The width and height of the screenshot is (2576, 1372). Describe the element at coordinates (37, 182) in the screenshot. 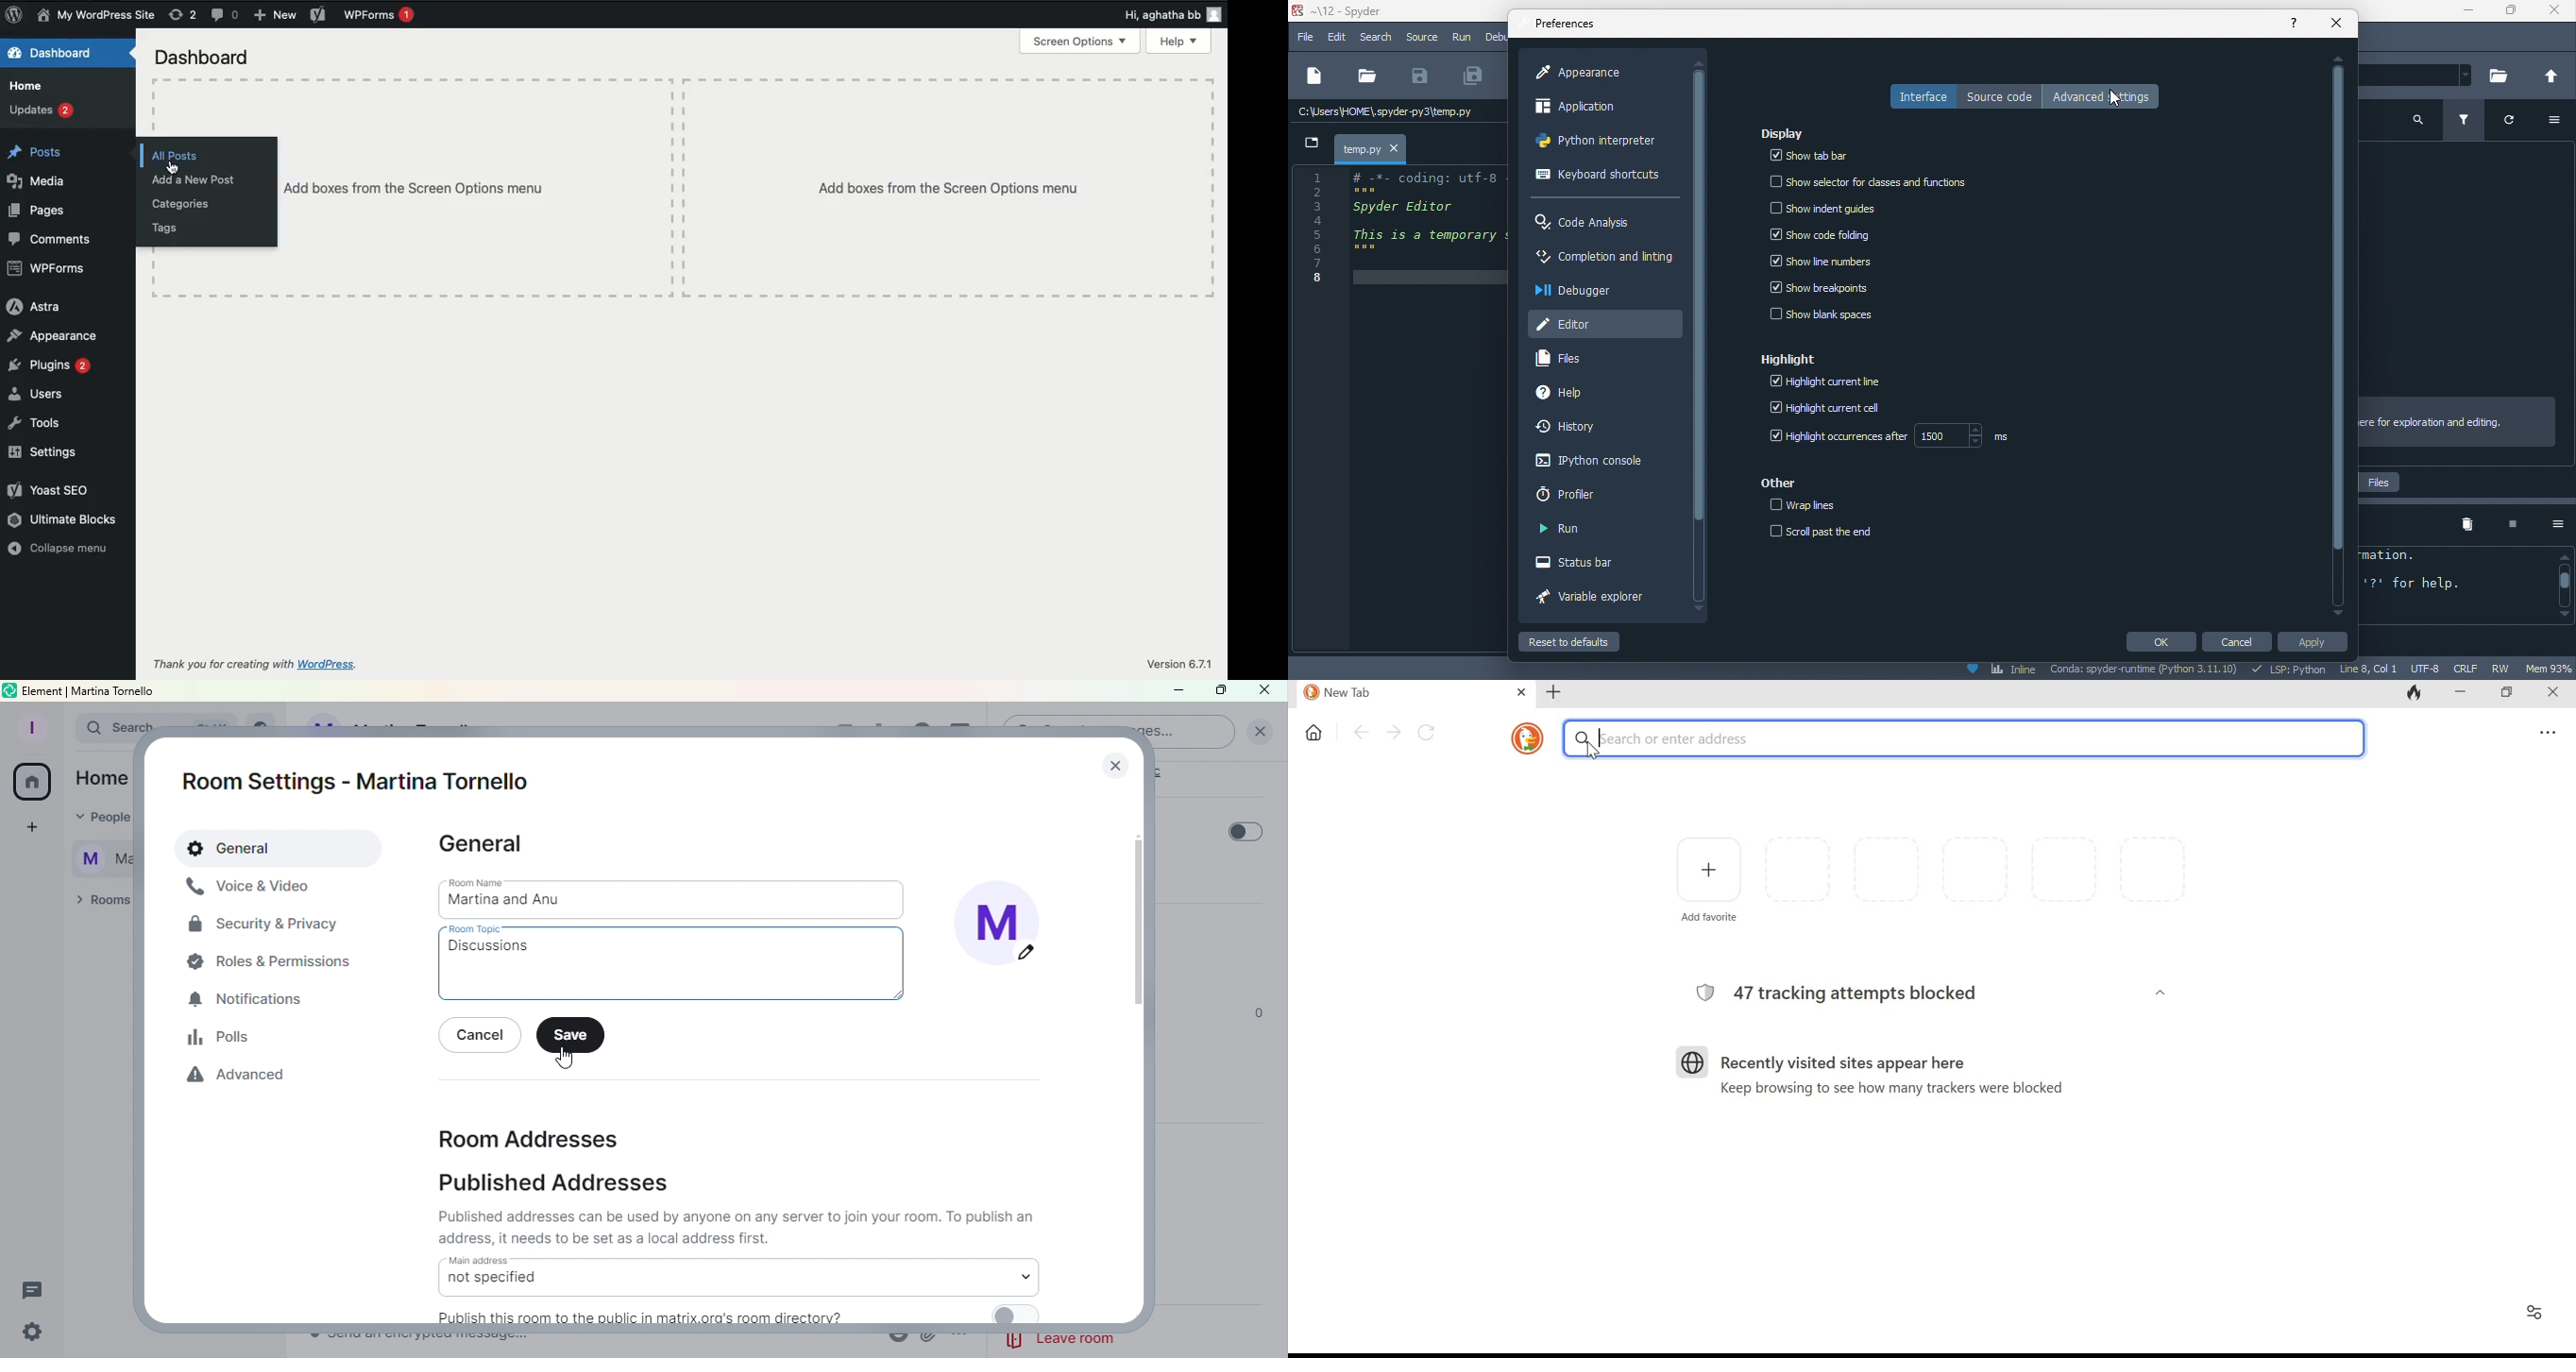

I see `Media` at that location.